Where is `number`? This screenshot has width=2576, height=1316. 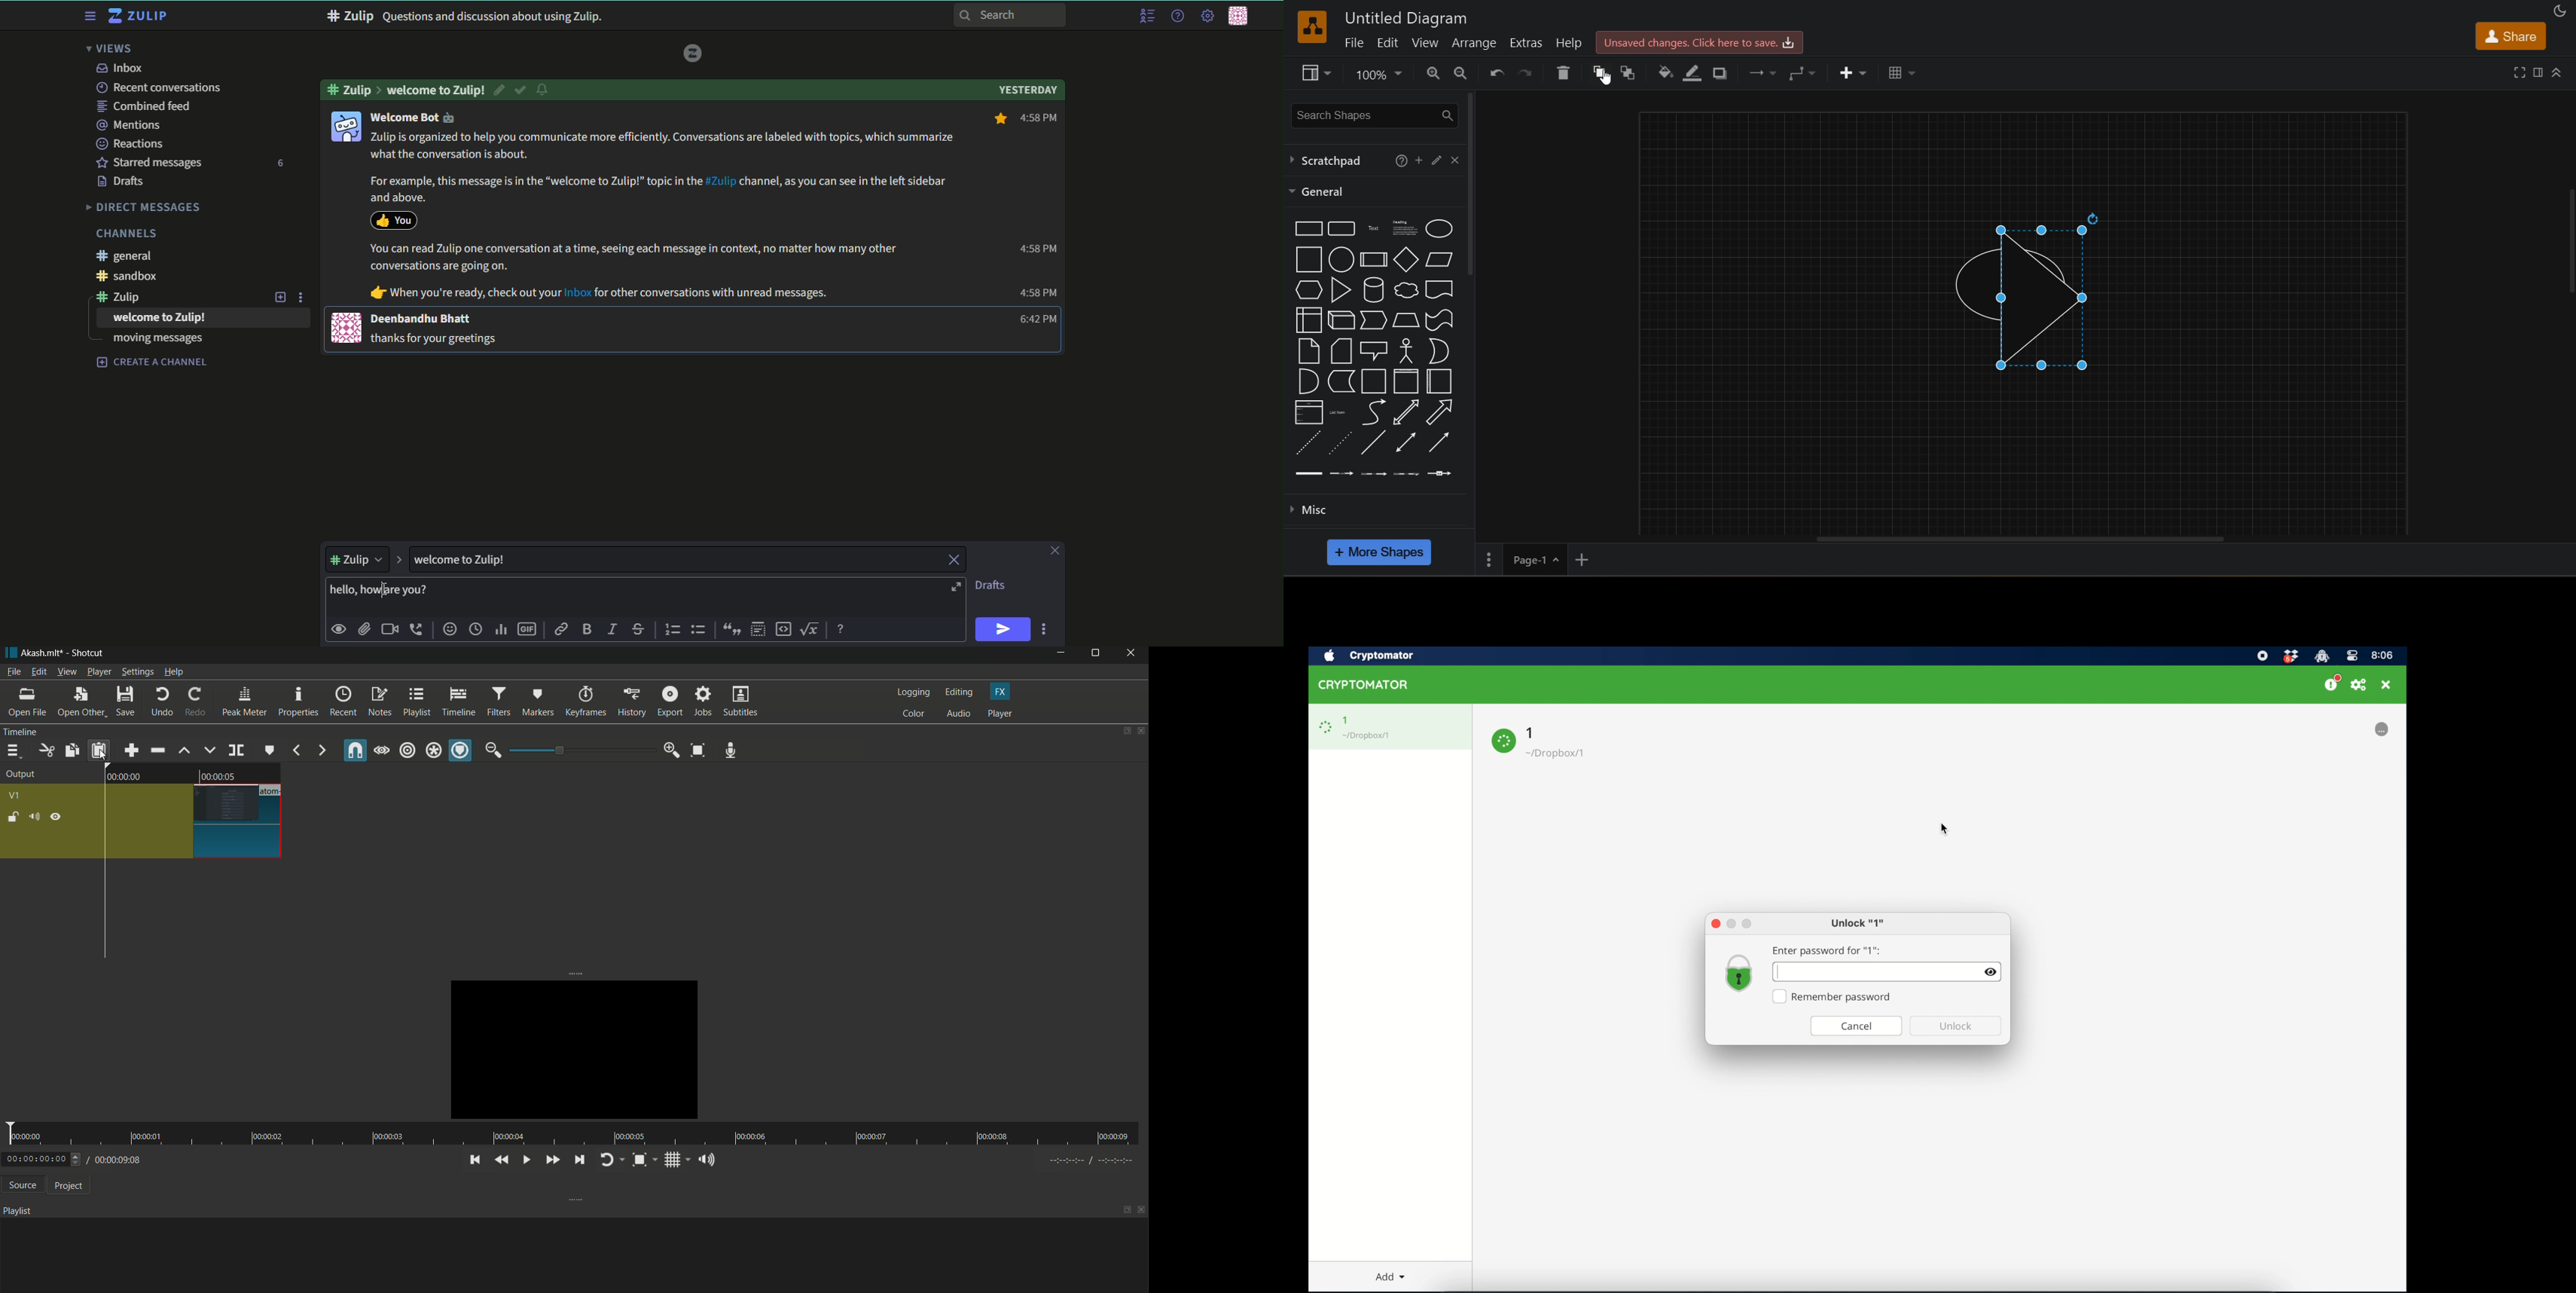
number is located at coordinates (279, 163).